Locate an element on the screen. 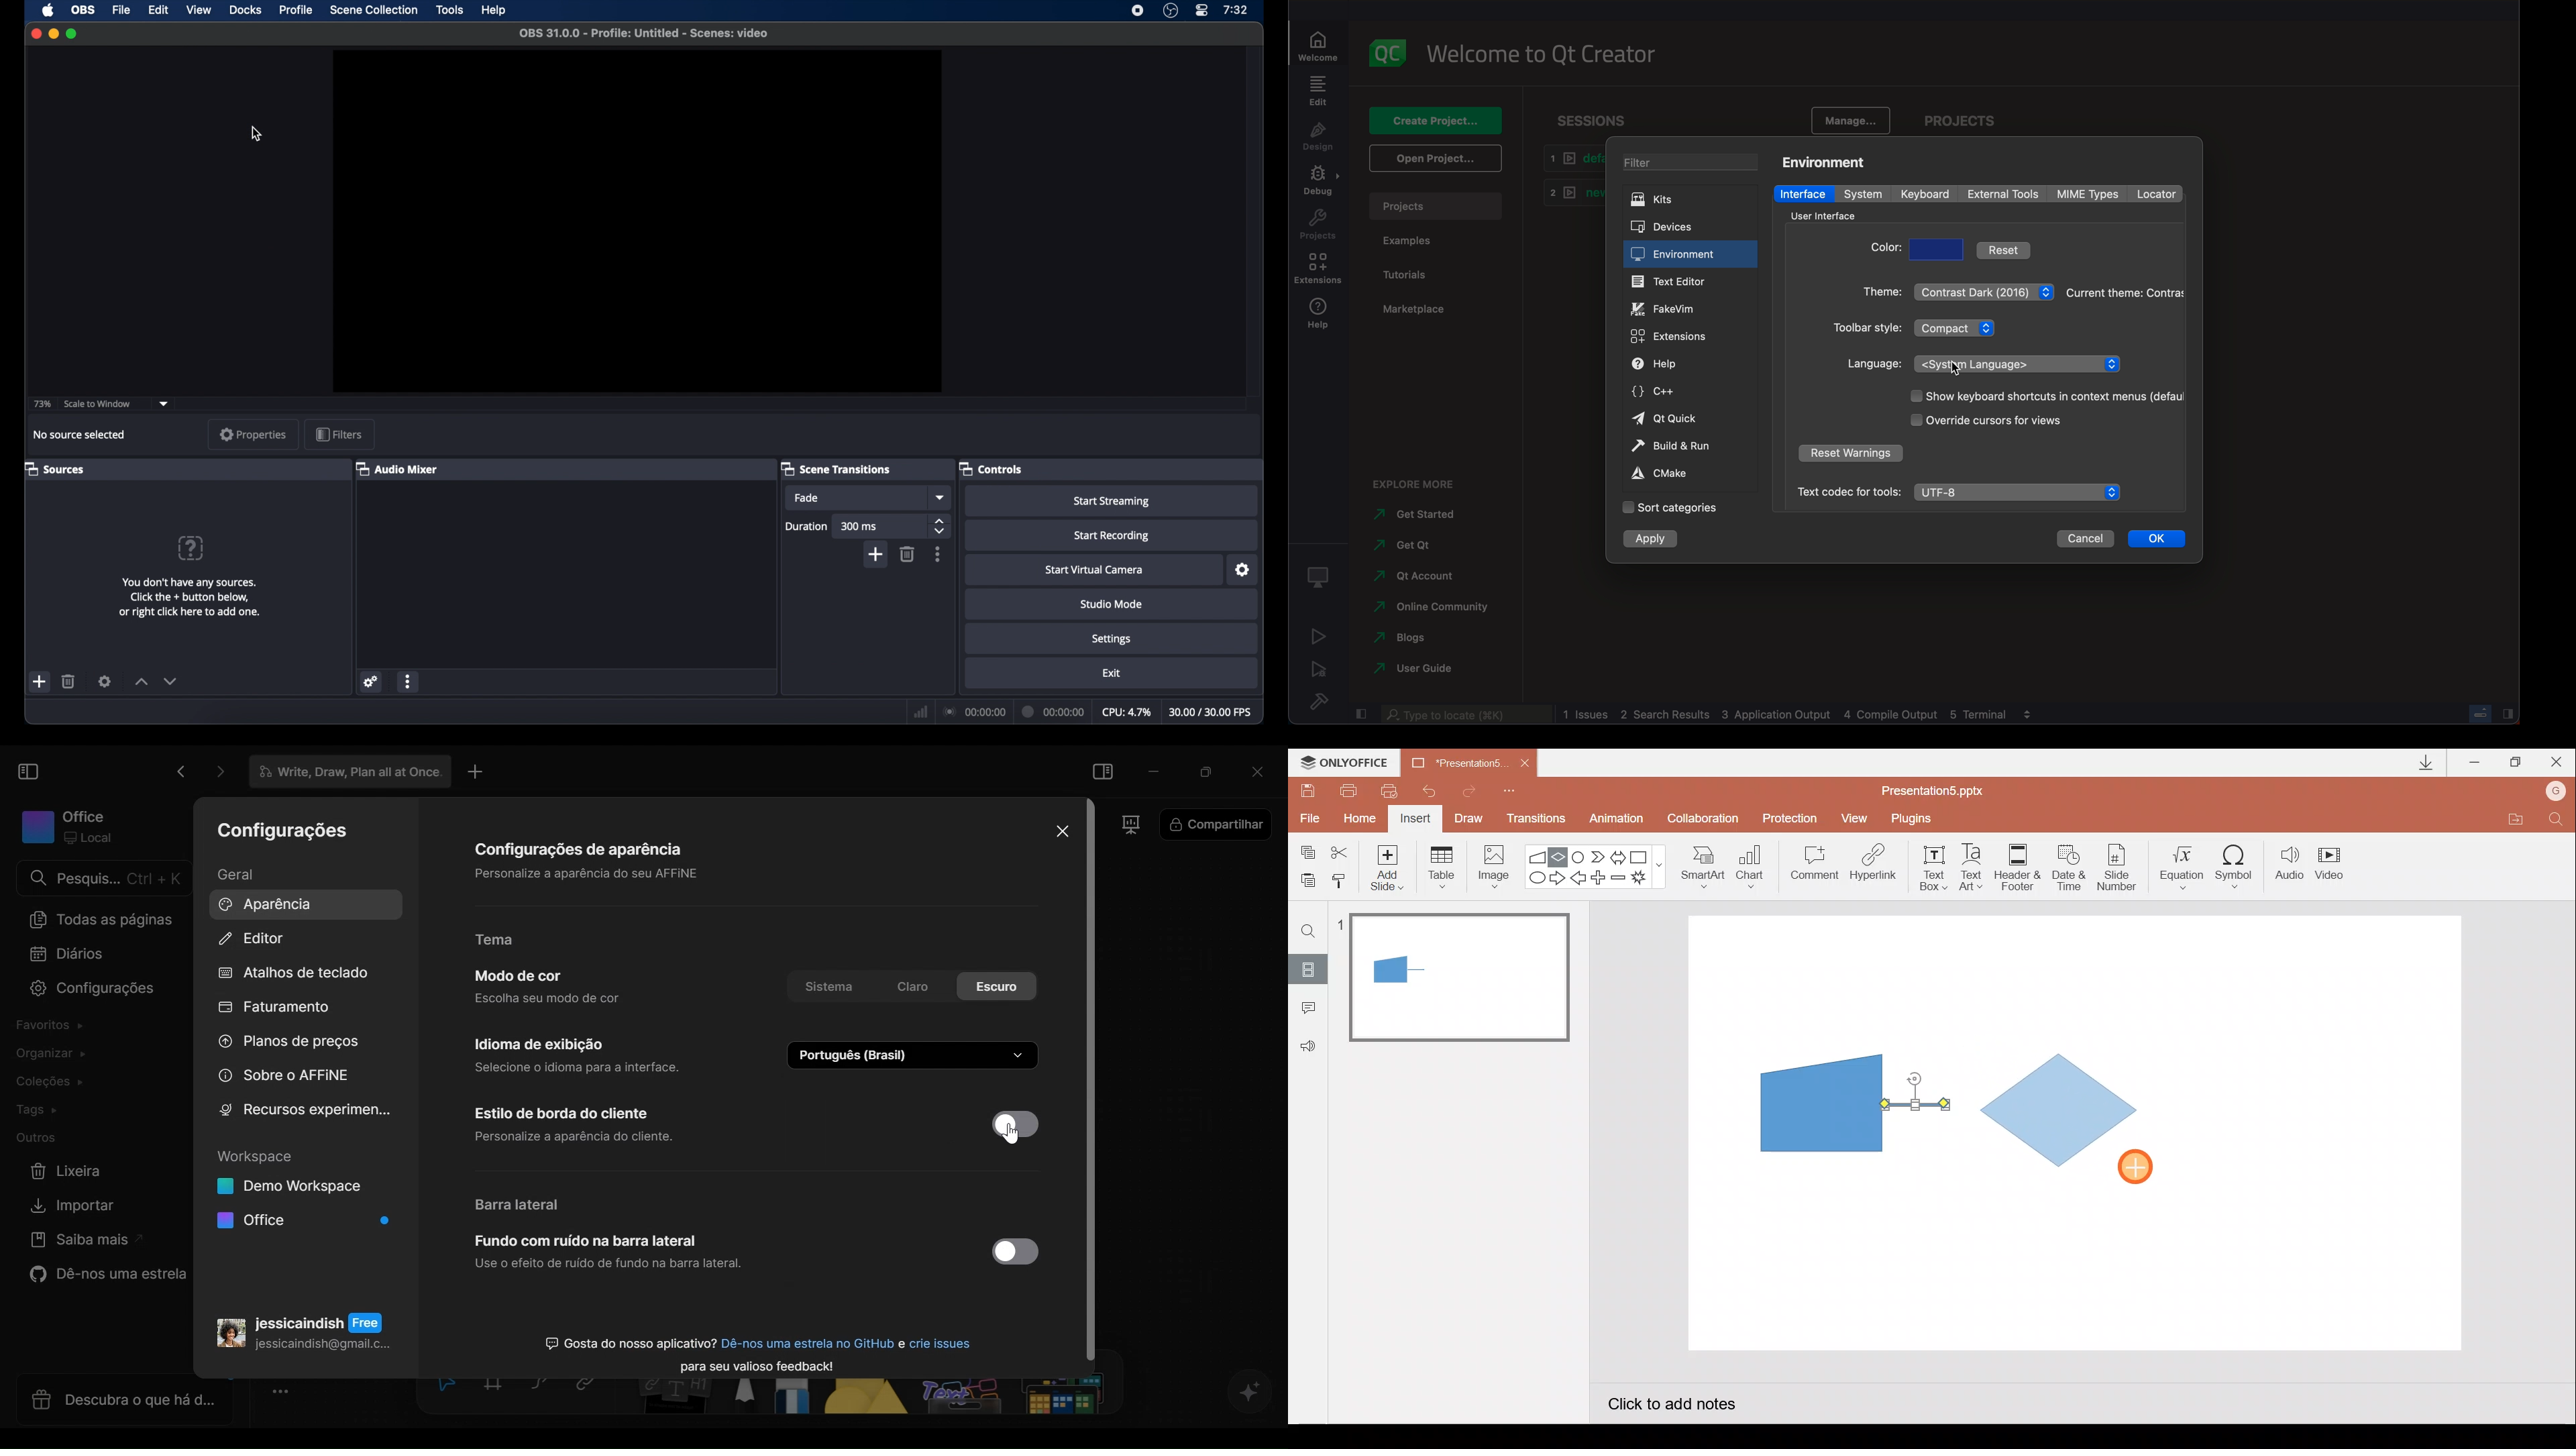 This screenshot has height=1456, width=2576. settings is located at coordinates (1112, 640).